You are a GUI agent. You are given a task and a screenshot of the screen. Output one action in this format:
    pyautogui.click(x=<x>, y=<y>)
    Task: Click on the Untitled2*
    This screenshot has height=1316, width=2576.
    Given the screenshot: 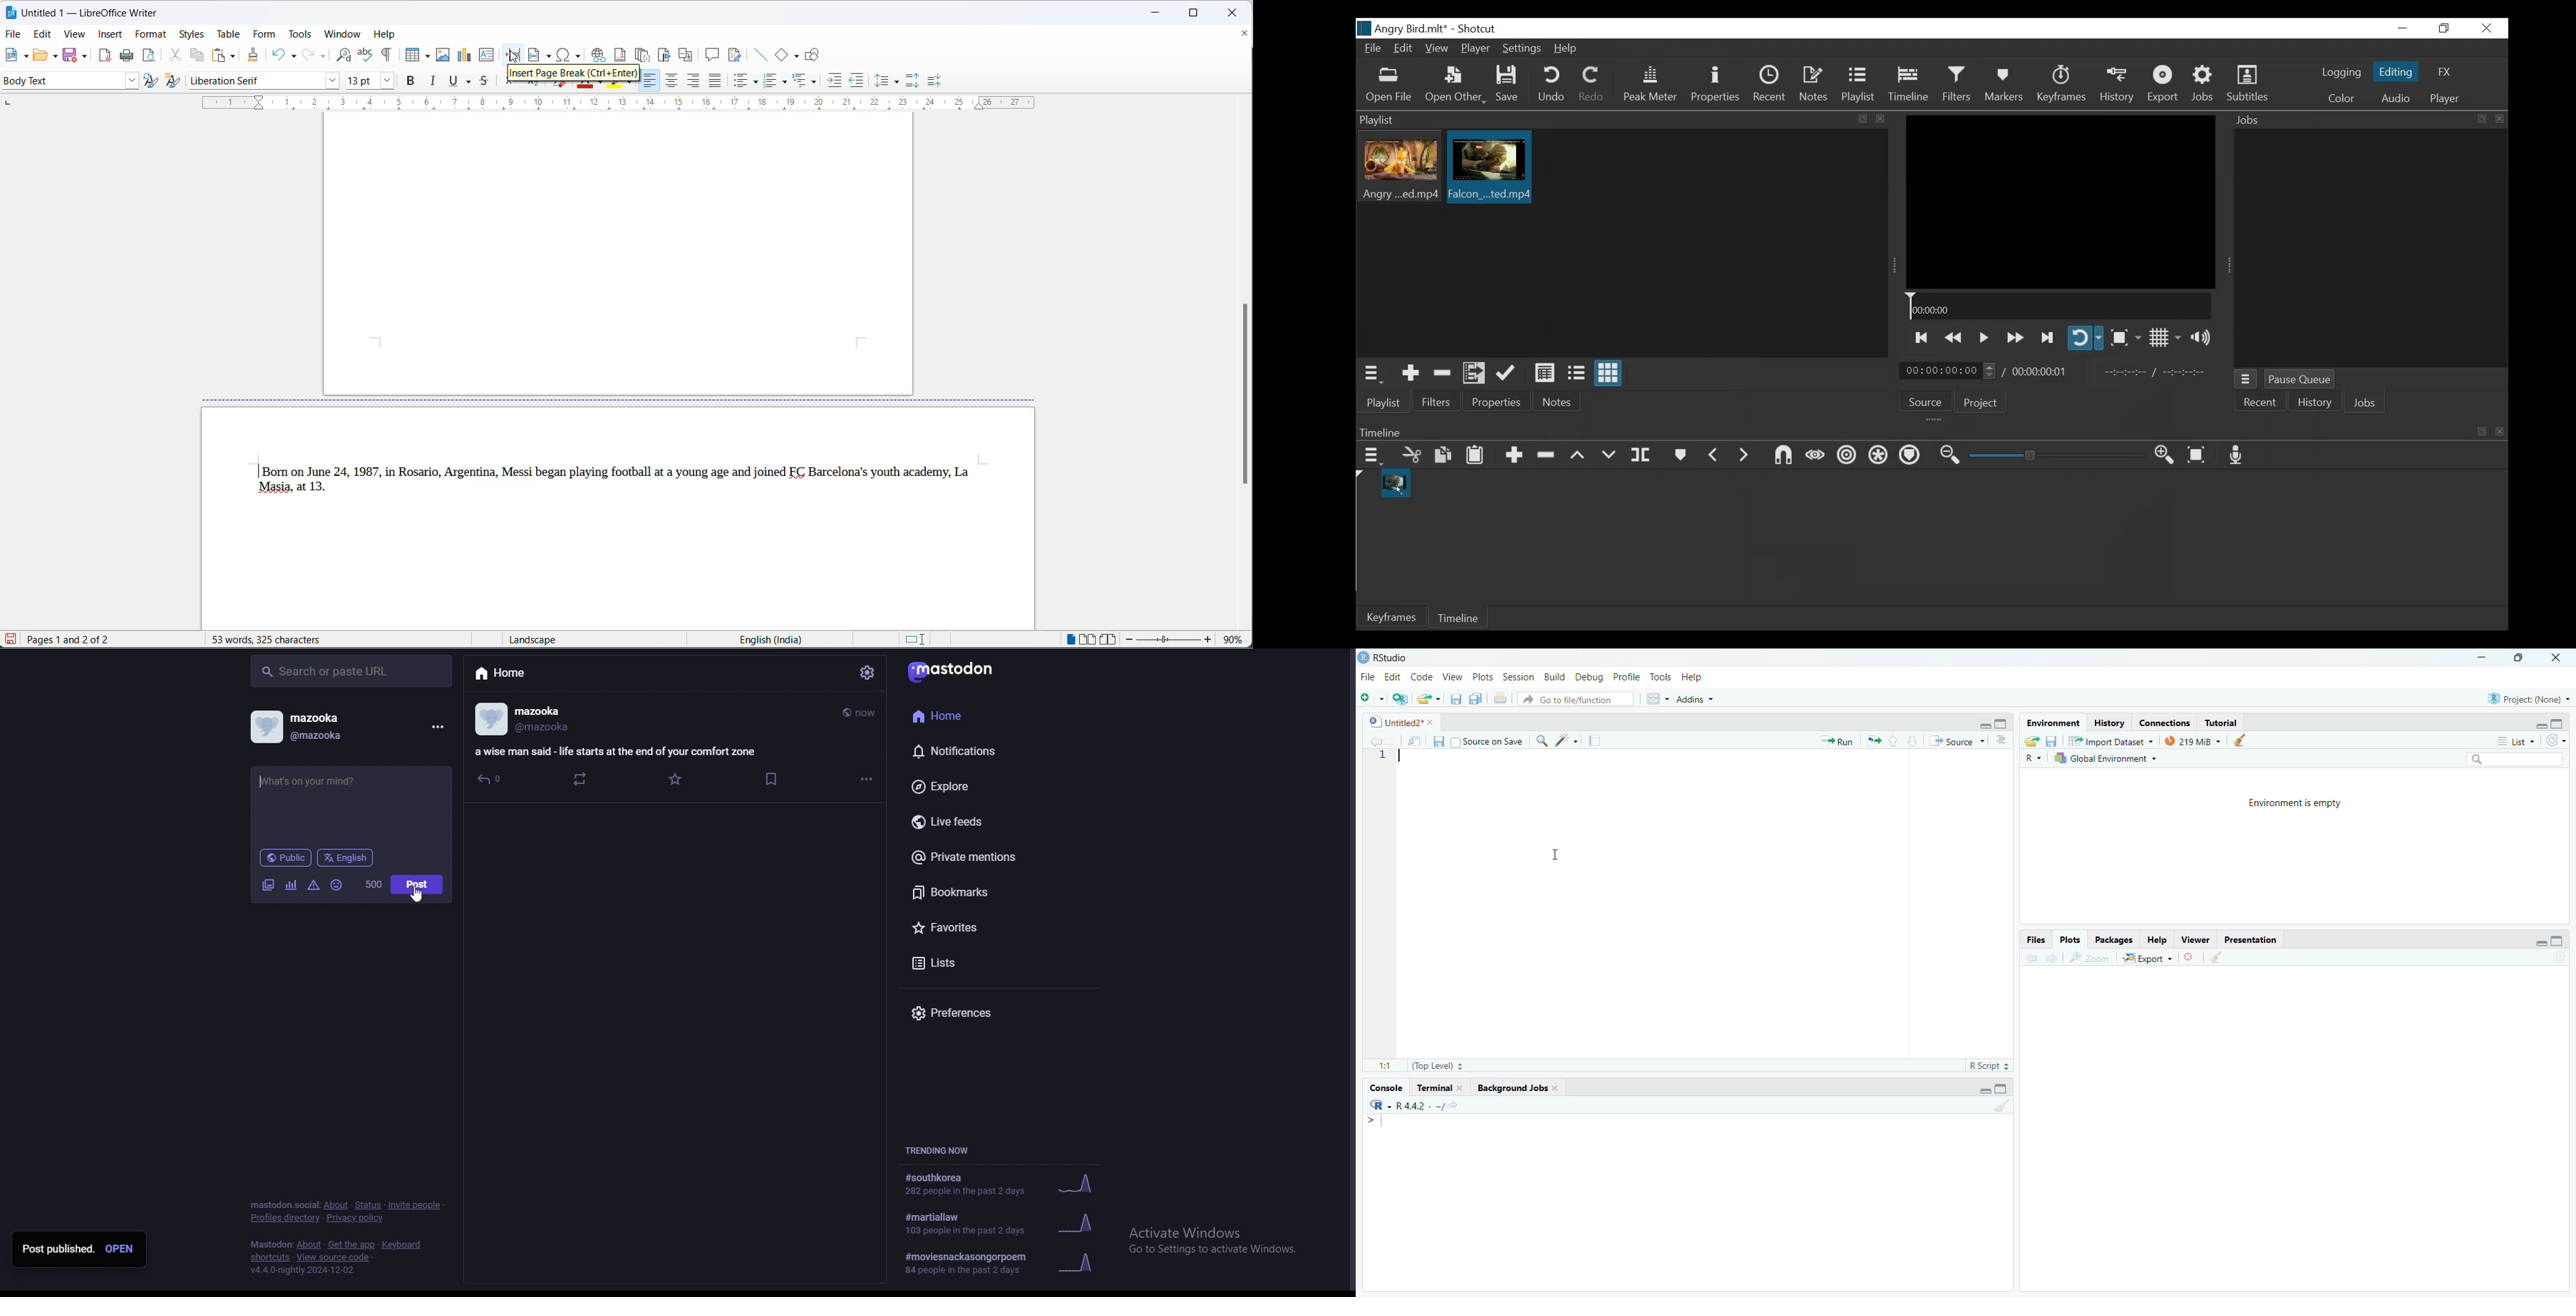 What is the action you would take?
    pyautogui.click(x=1400, y=722)
    